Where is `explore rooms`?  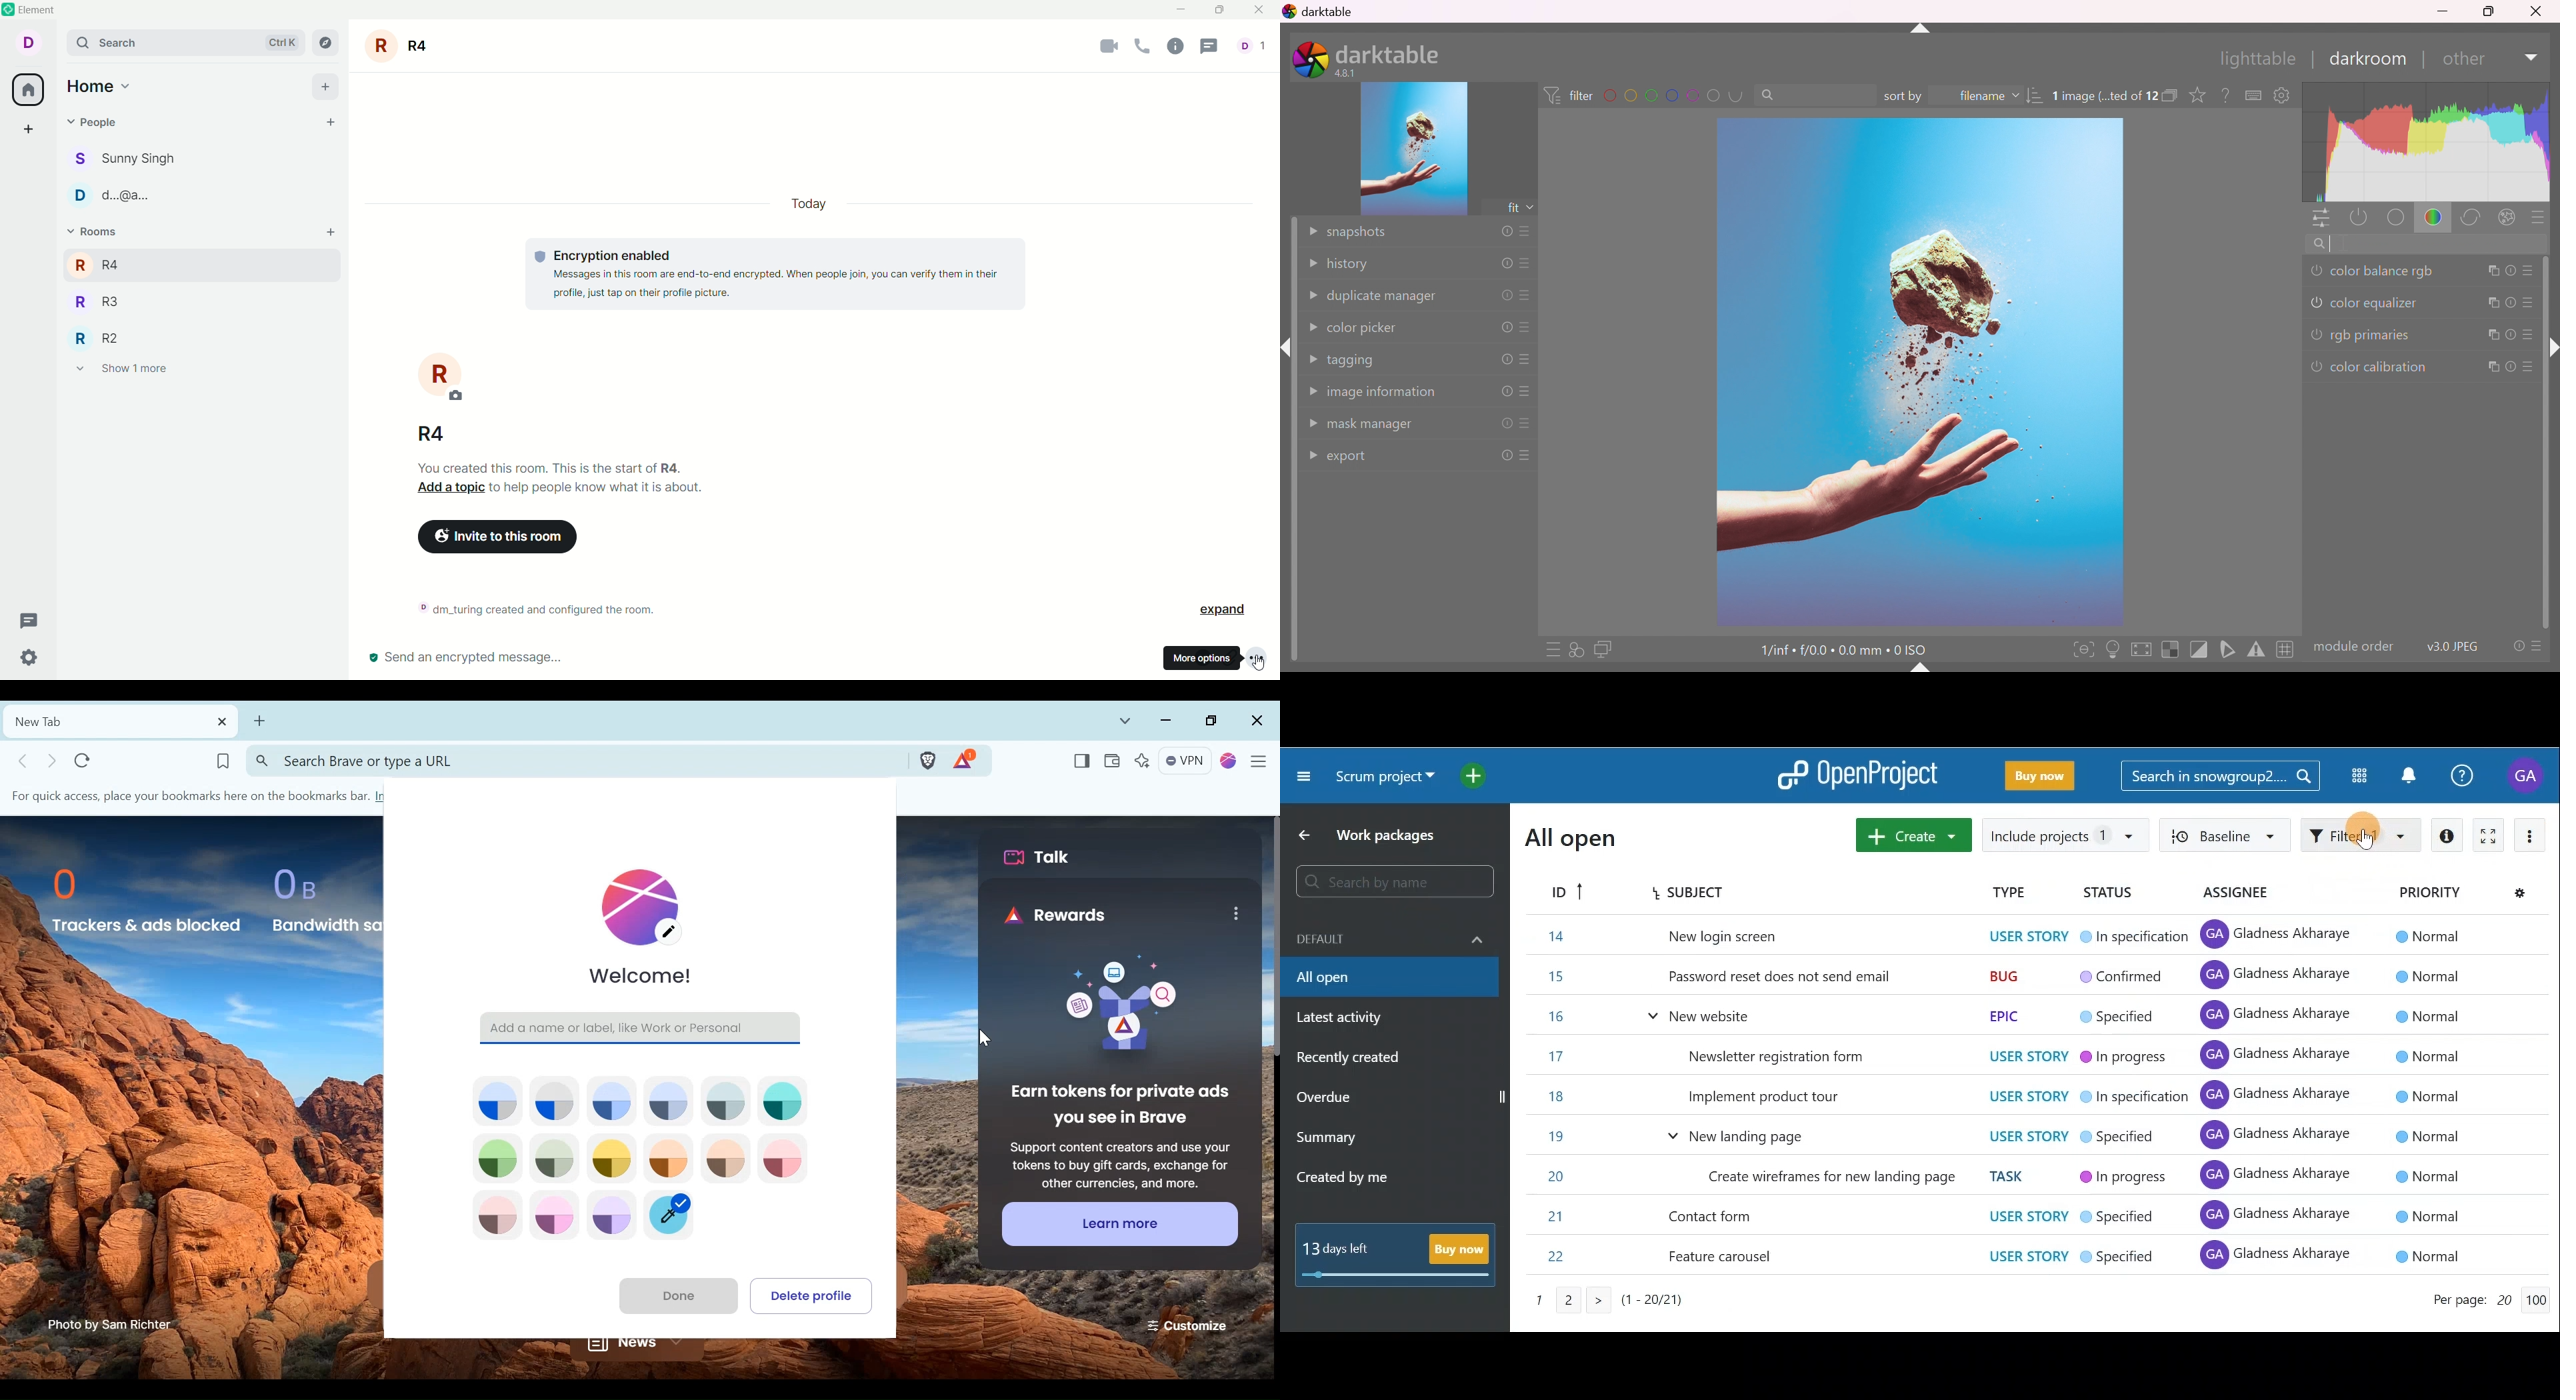 explore rooms is located at coordinates (327, 42).